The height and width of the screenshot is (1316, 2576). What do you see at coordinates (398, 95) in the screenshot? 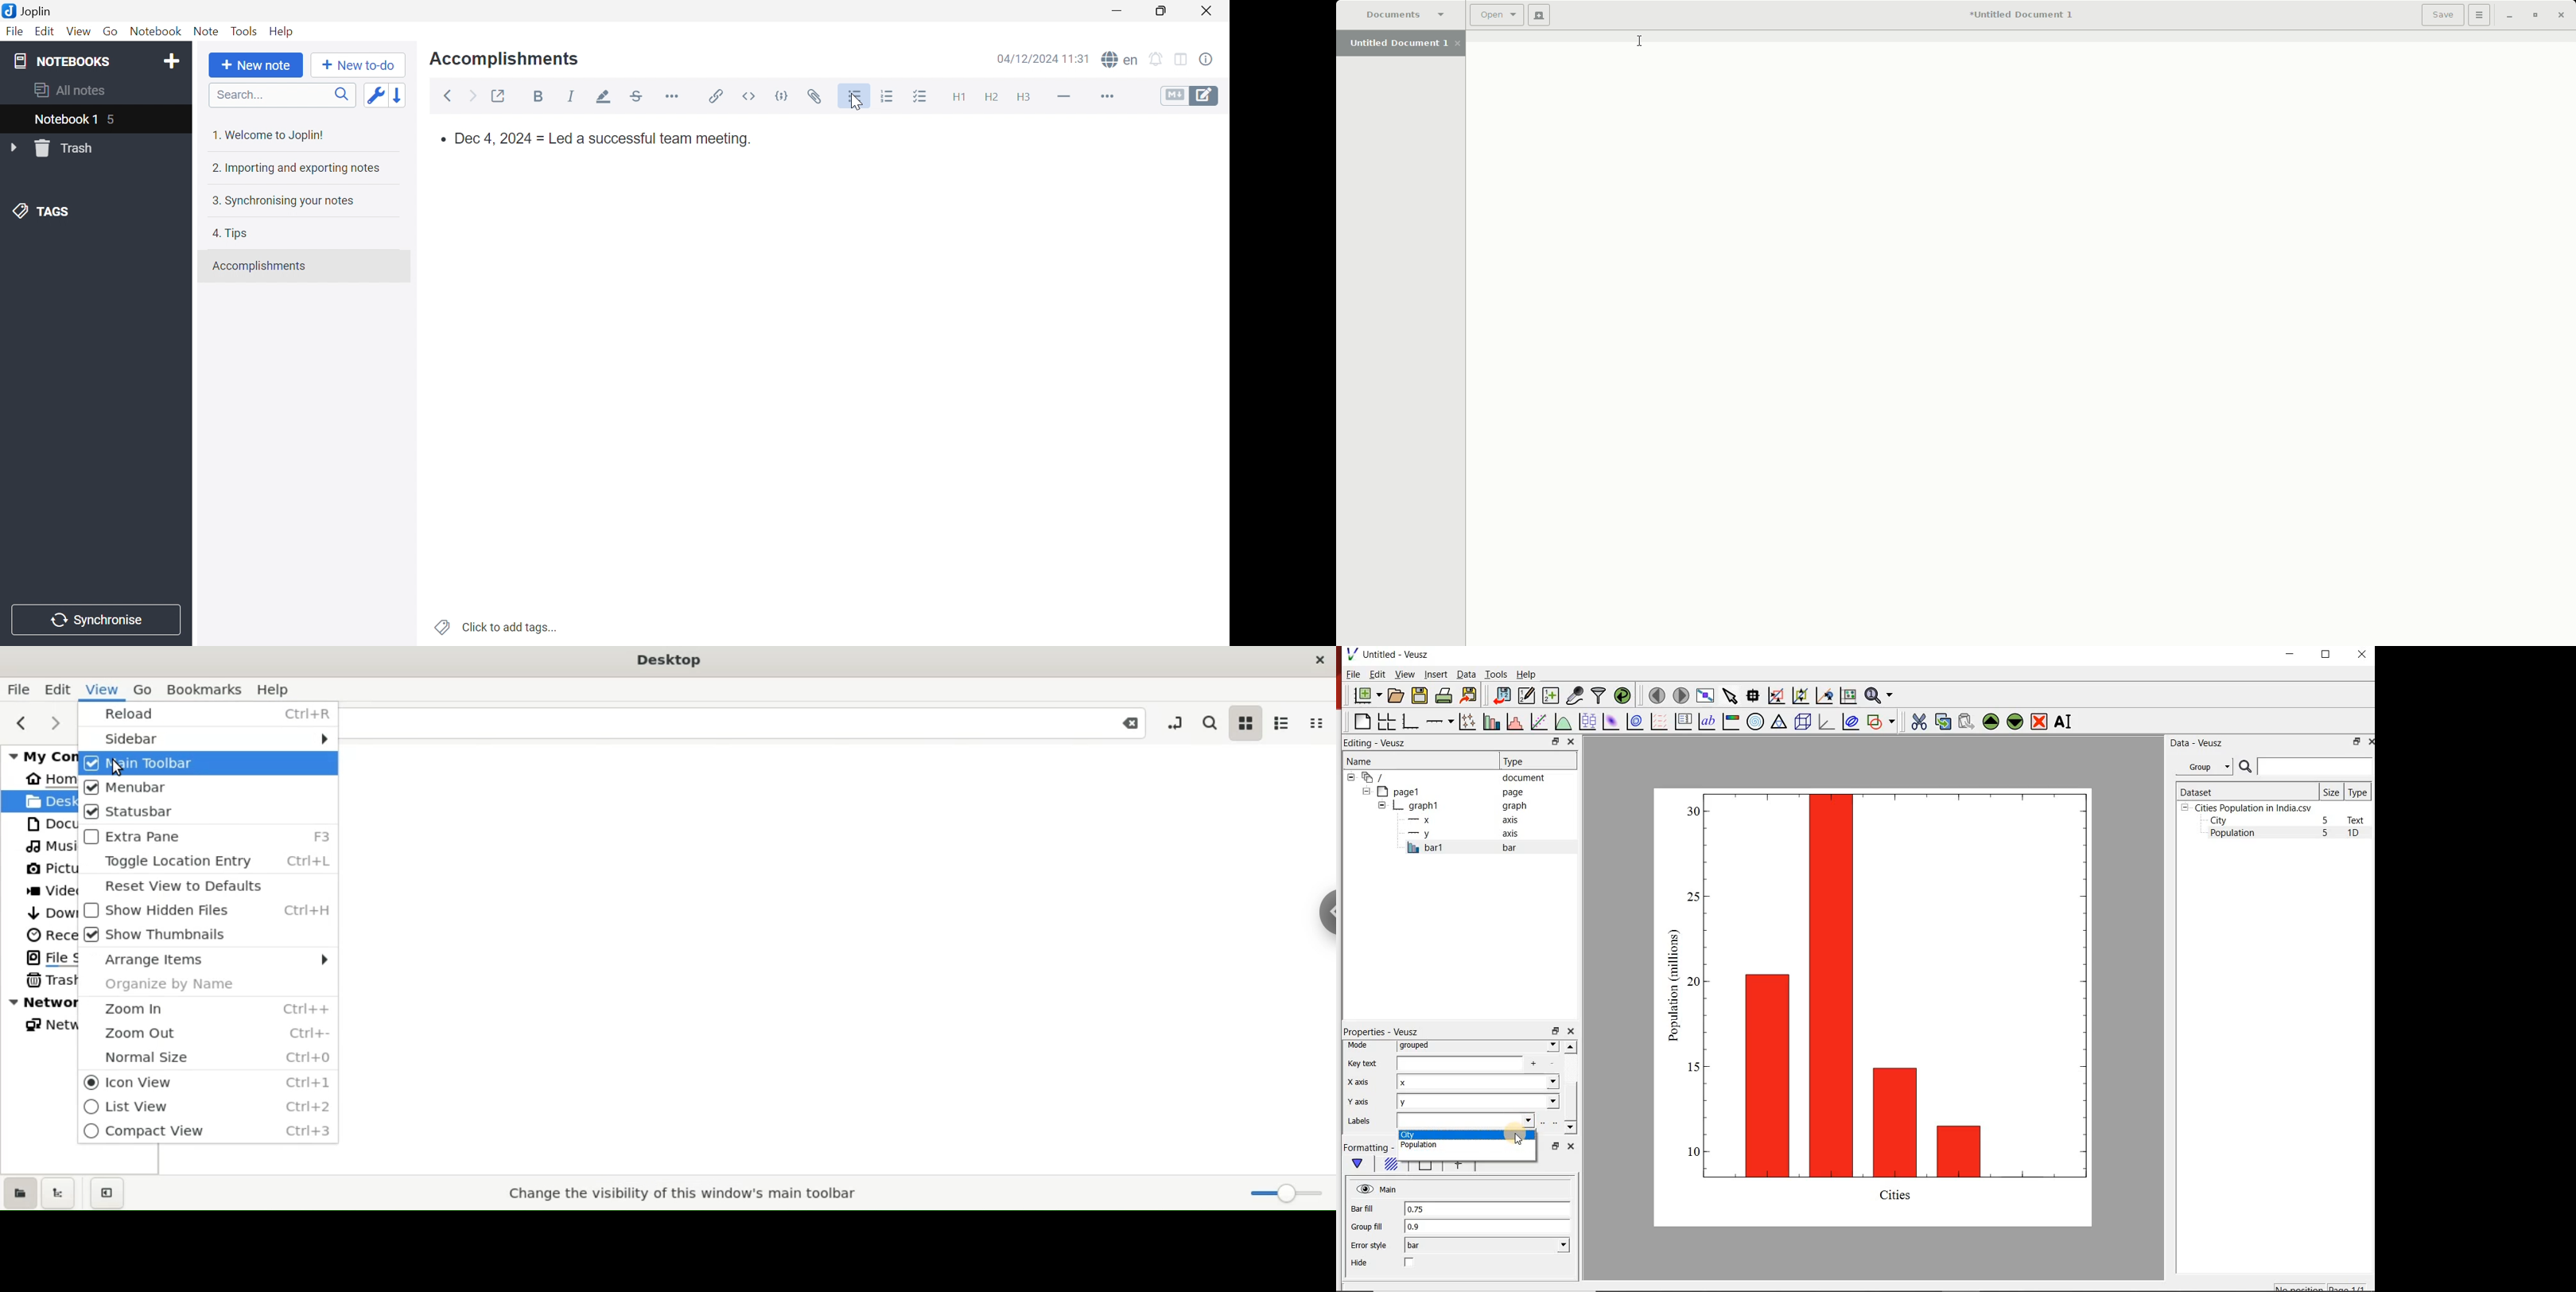
I see `Reverse sort order` at bounding box center [398, 95].